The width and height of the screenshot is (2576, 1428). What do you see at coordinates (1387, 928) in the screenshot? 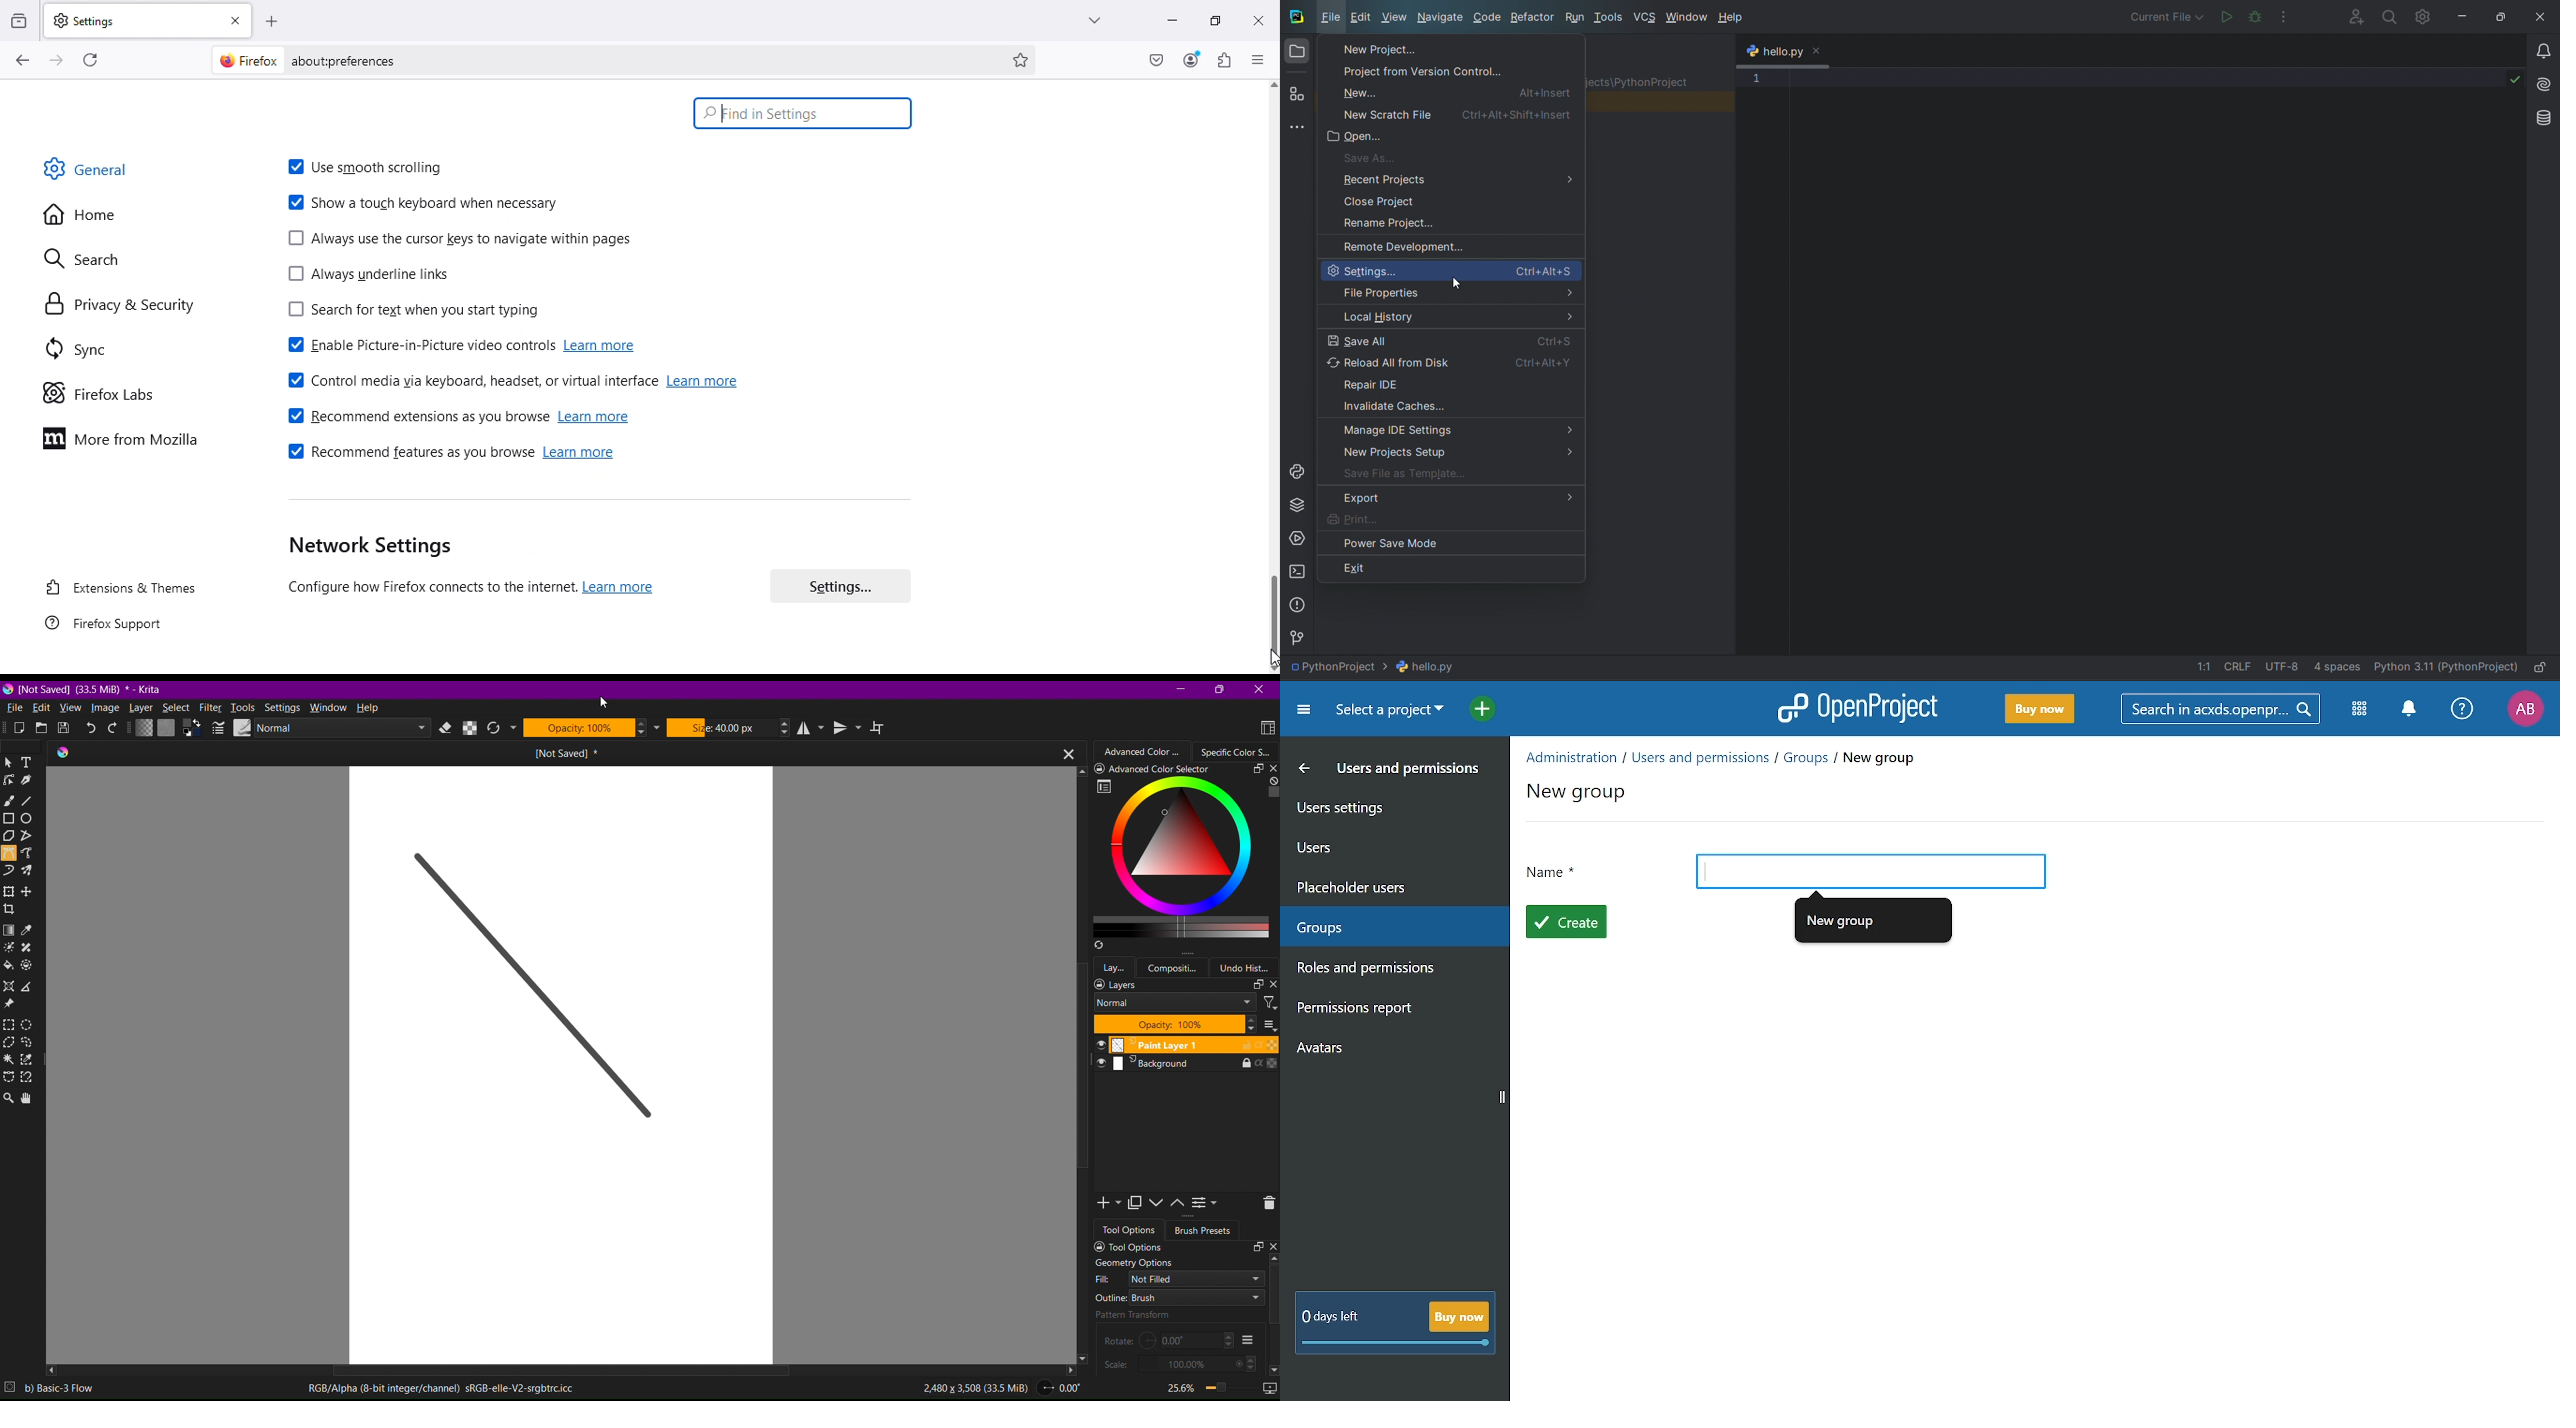
I see `groups` at bounding box center [1387, 928].